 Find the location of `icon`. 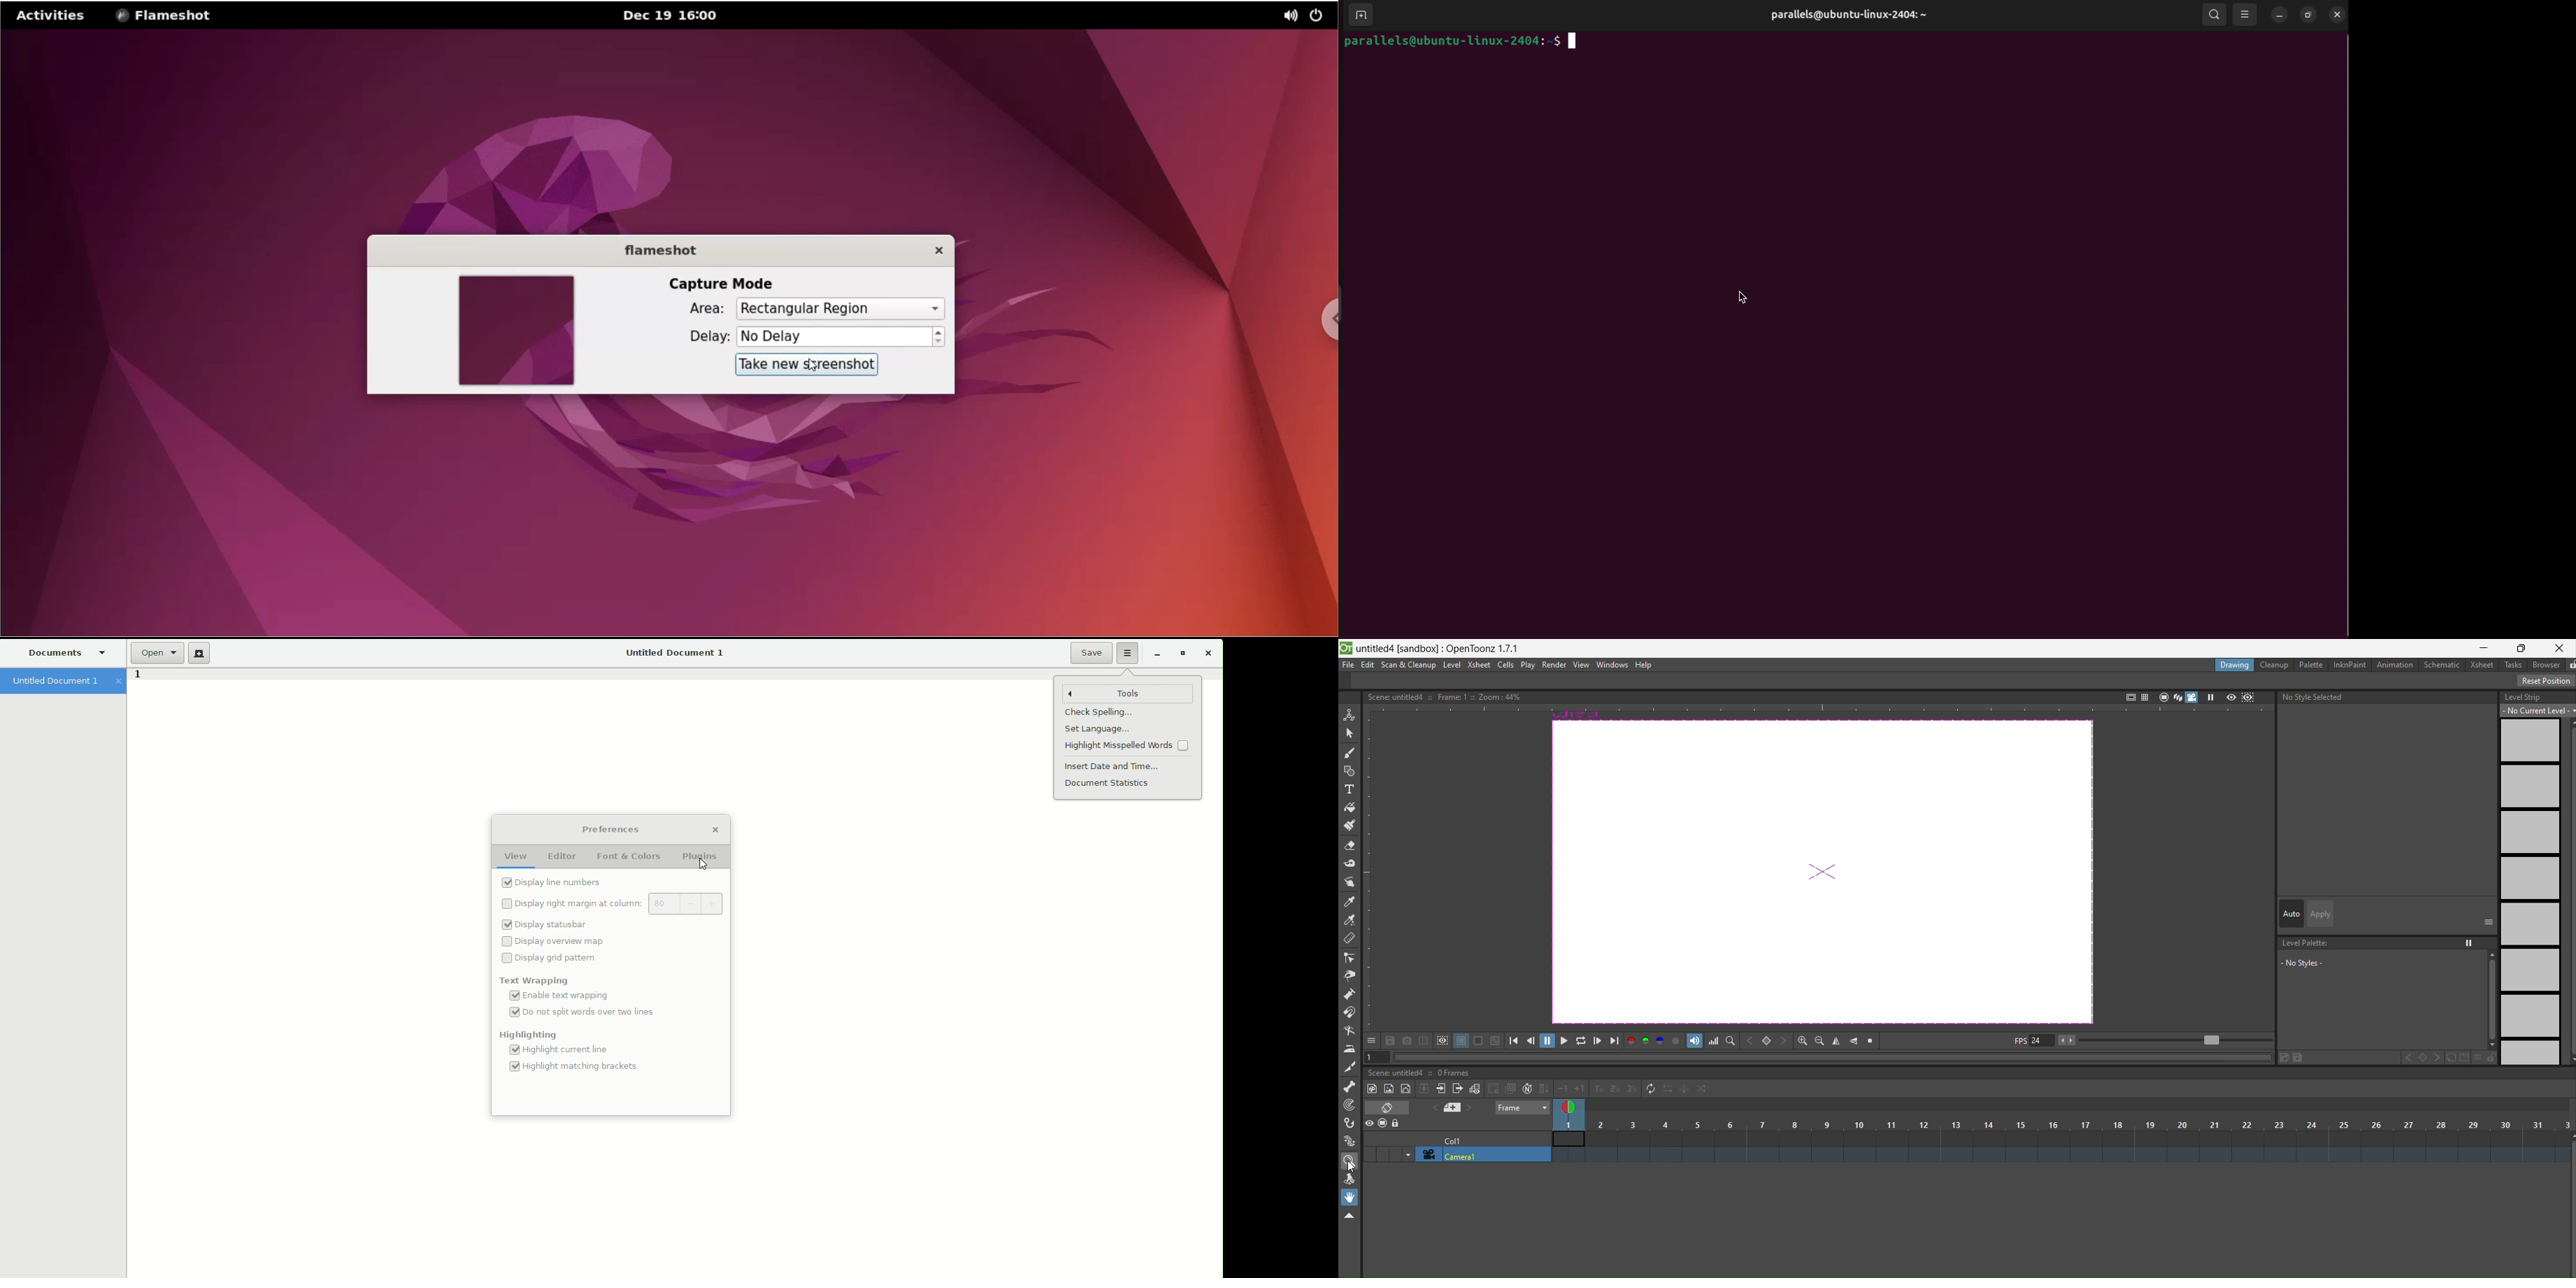

icon is located at coordinates (1389, 1109).